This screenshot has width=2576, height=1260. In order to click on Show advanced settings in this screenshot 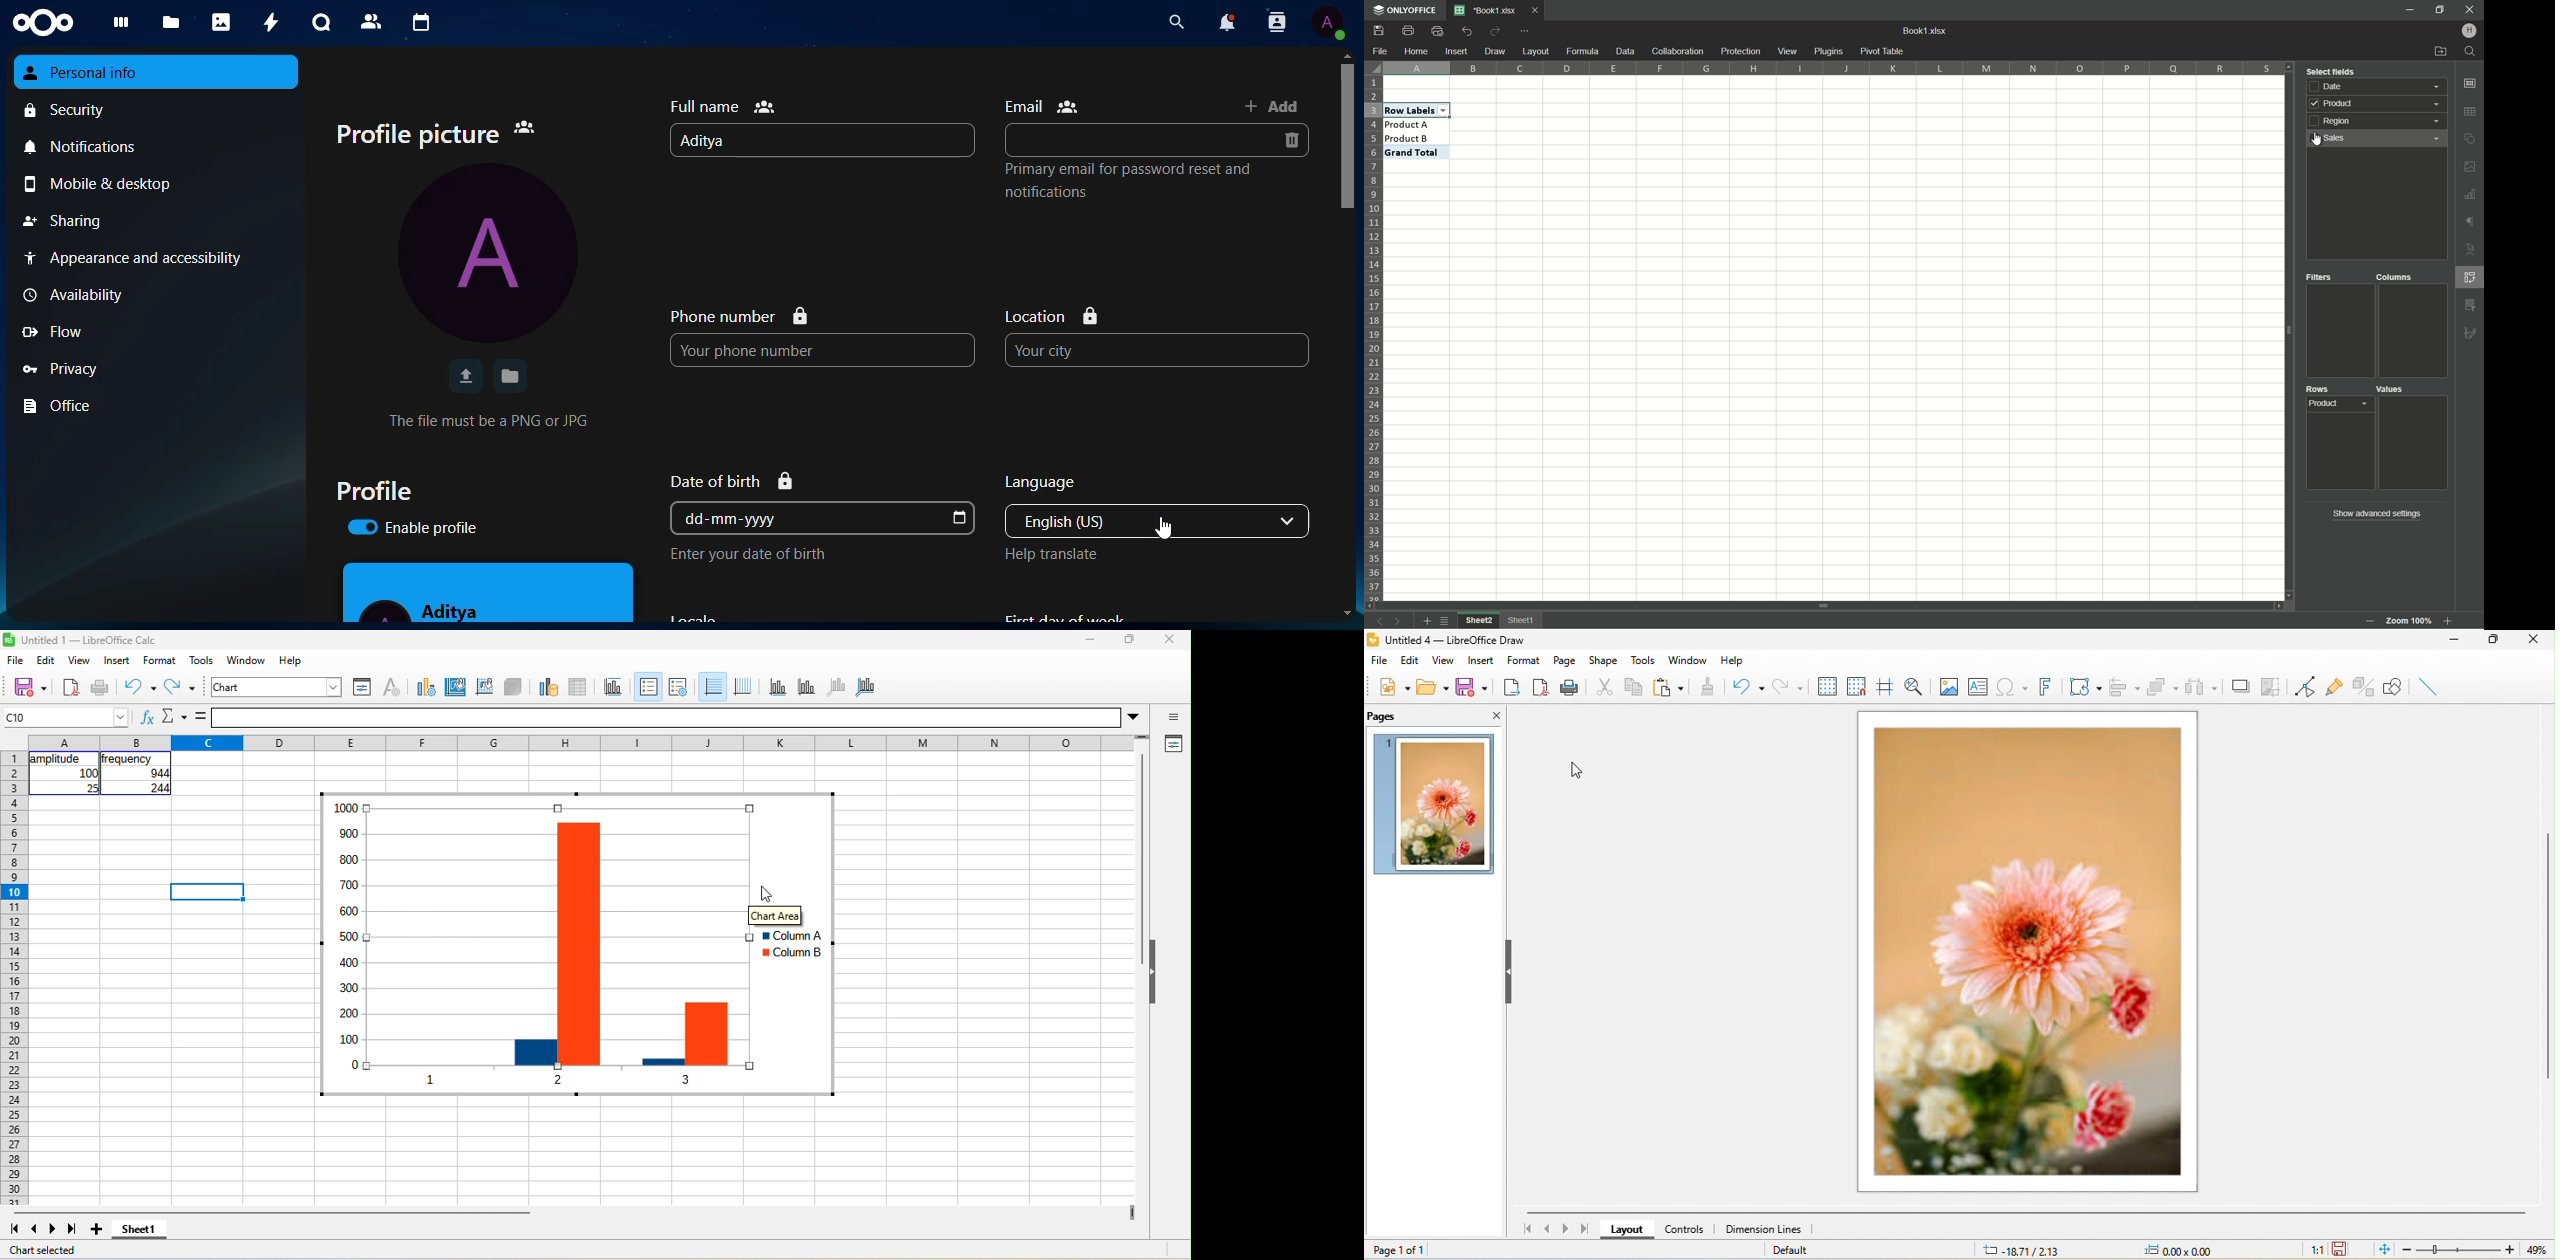, I will do `click(2375, 513)`.